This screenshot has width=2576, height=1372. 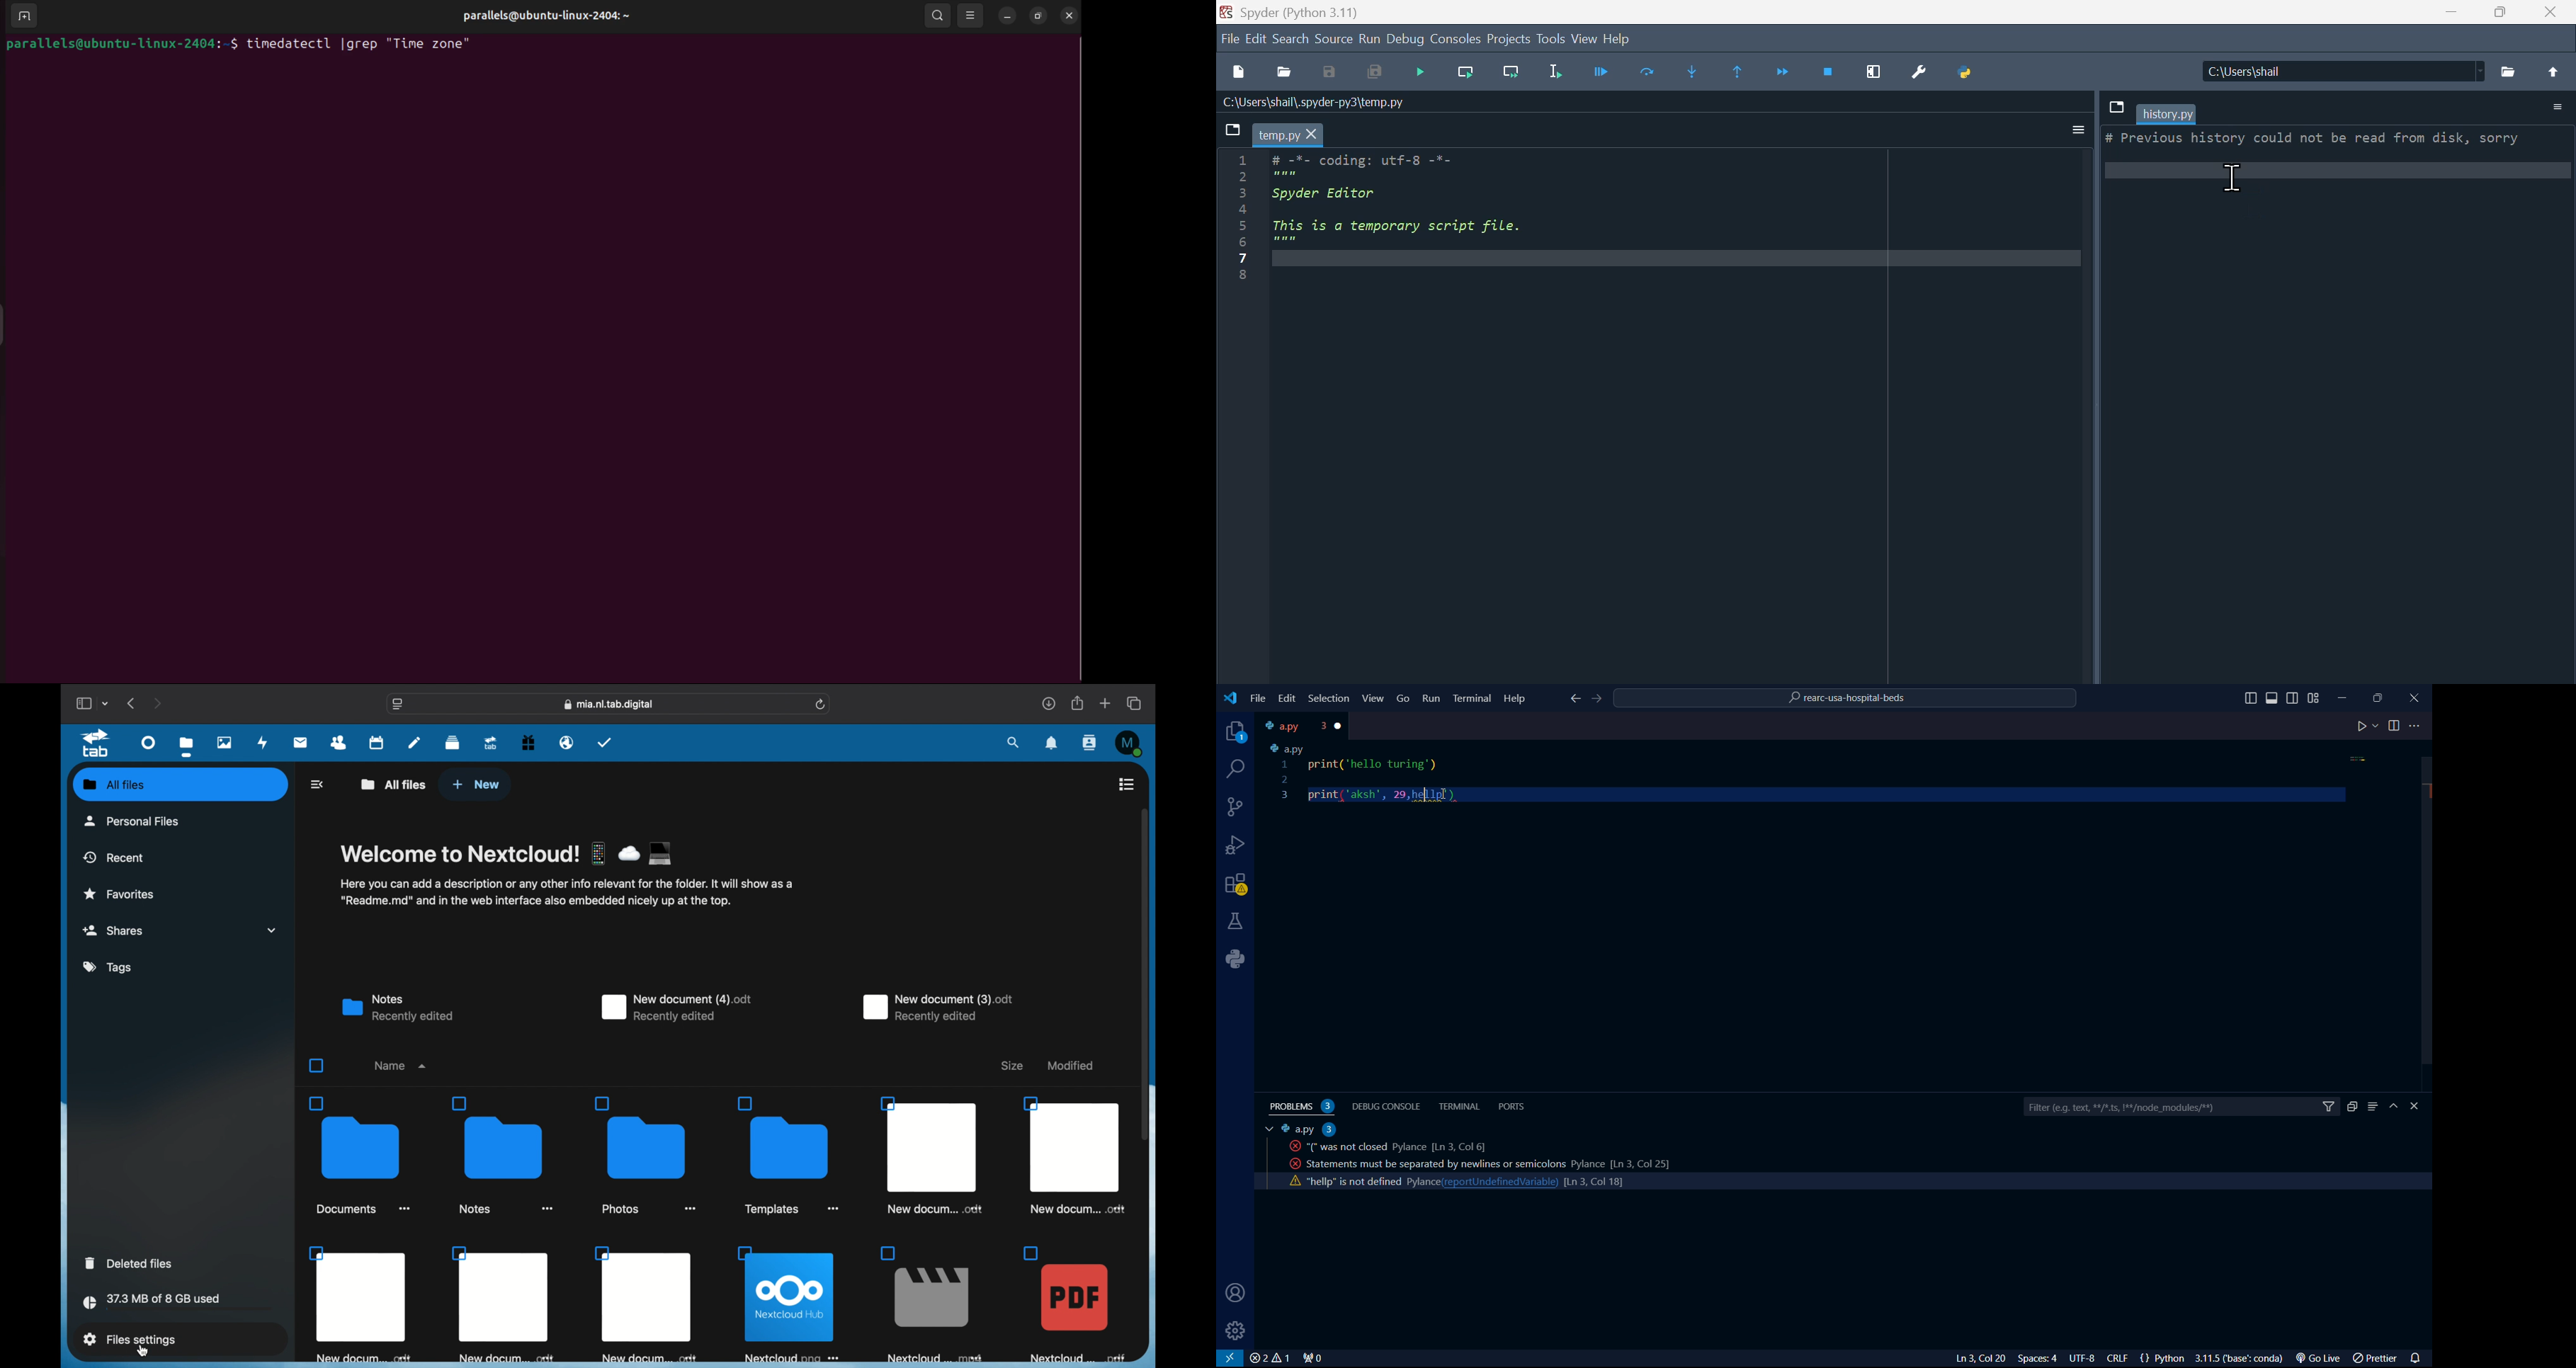 I want to click on mail, so click(x=301, y=742).